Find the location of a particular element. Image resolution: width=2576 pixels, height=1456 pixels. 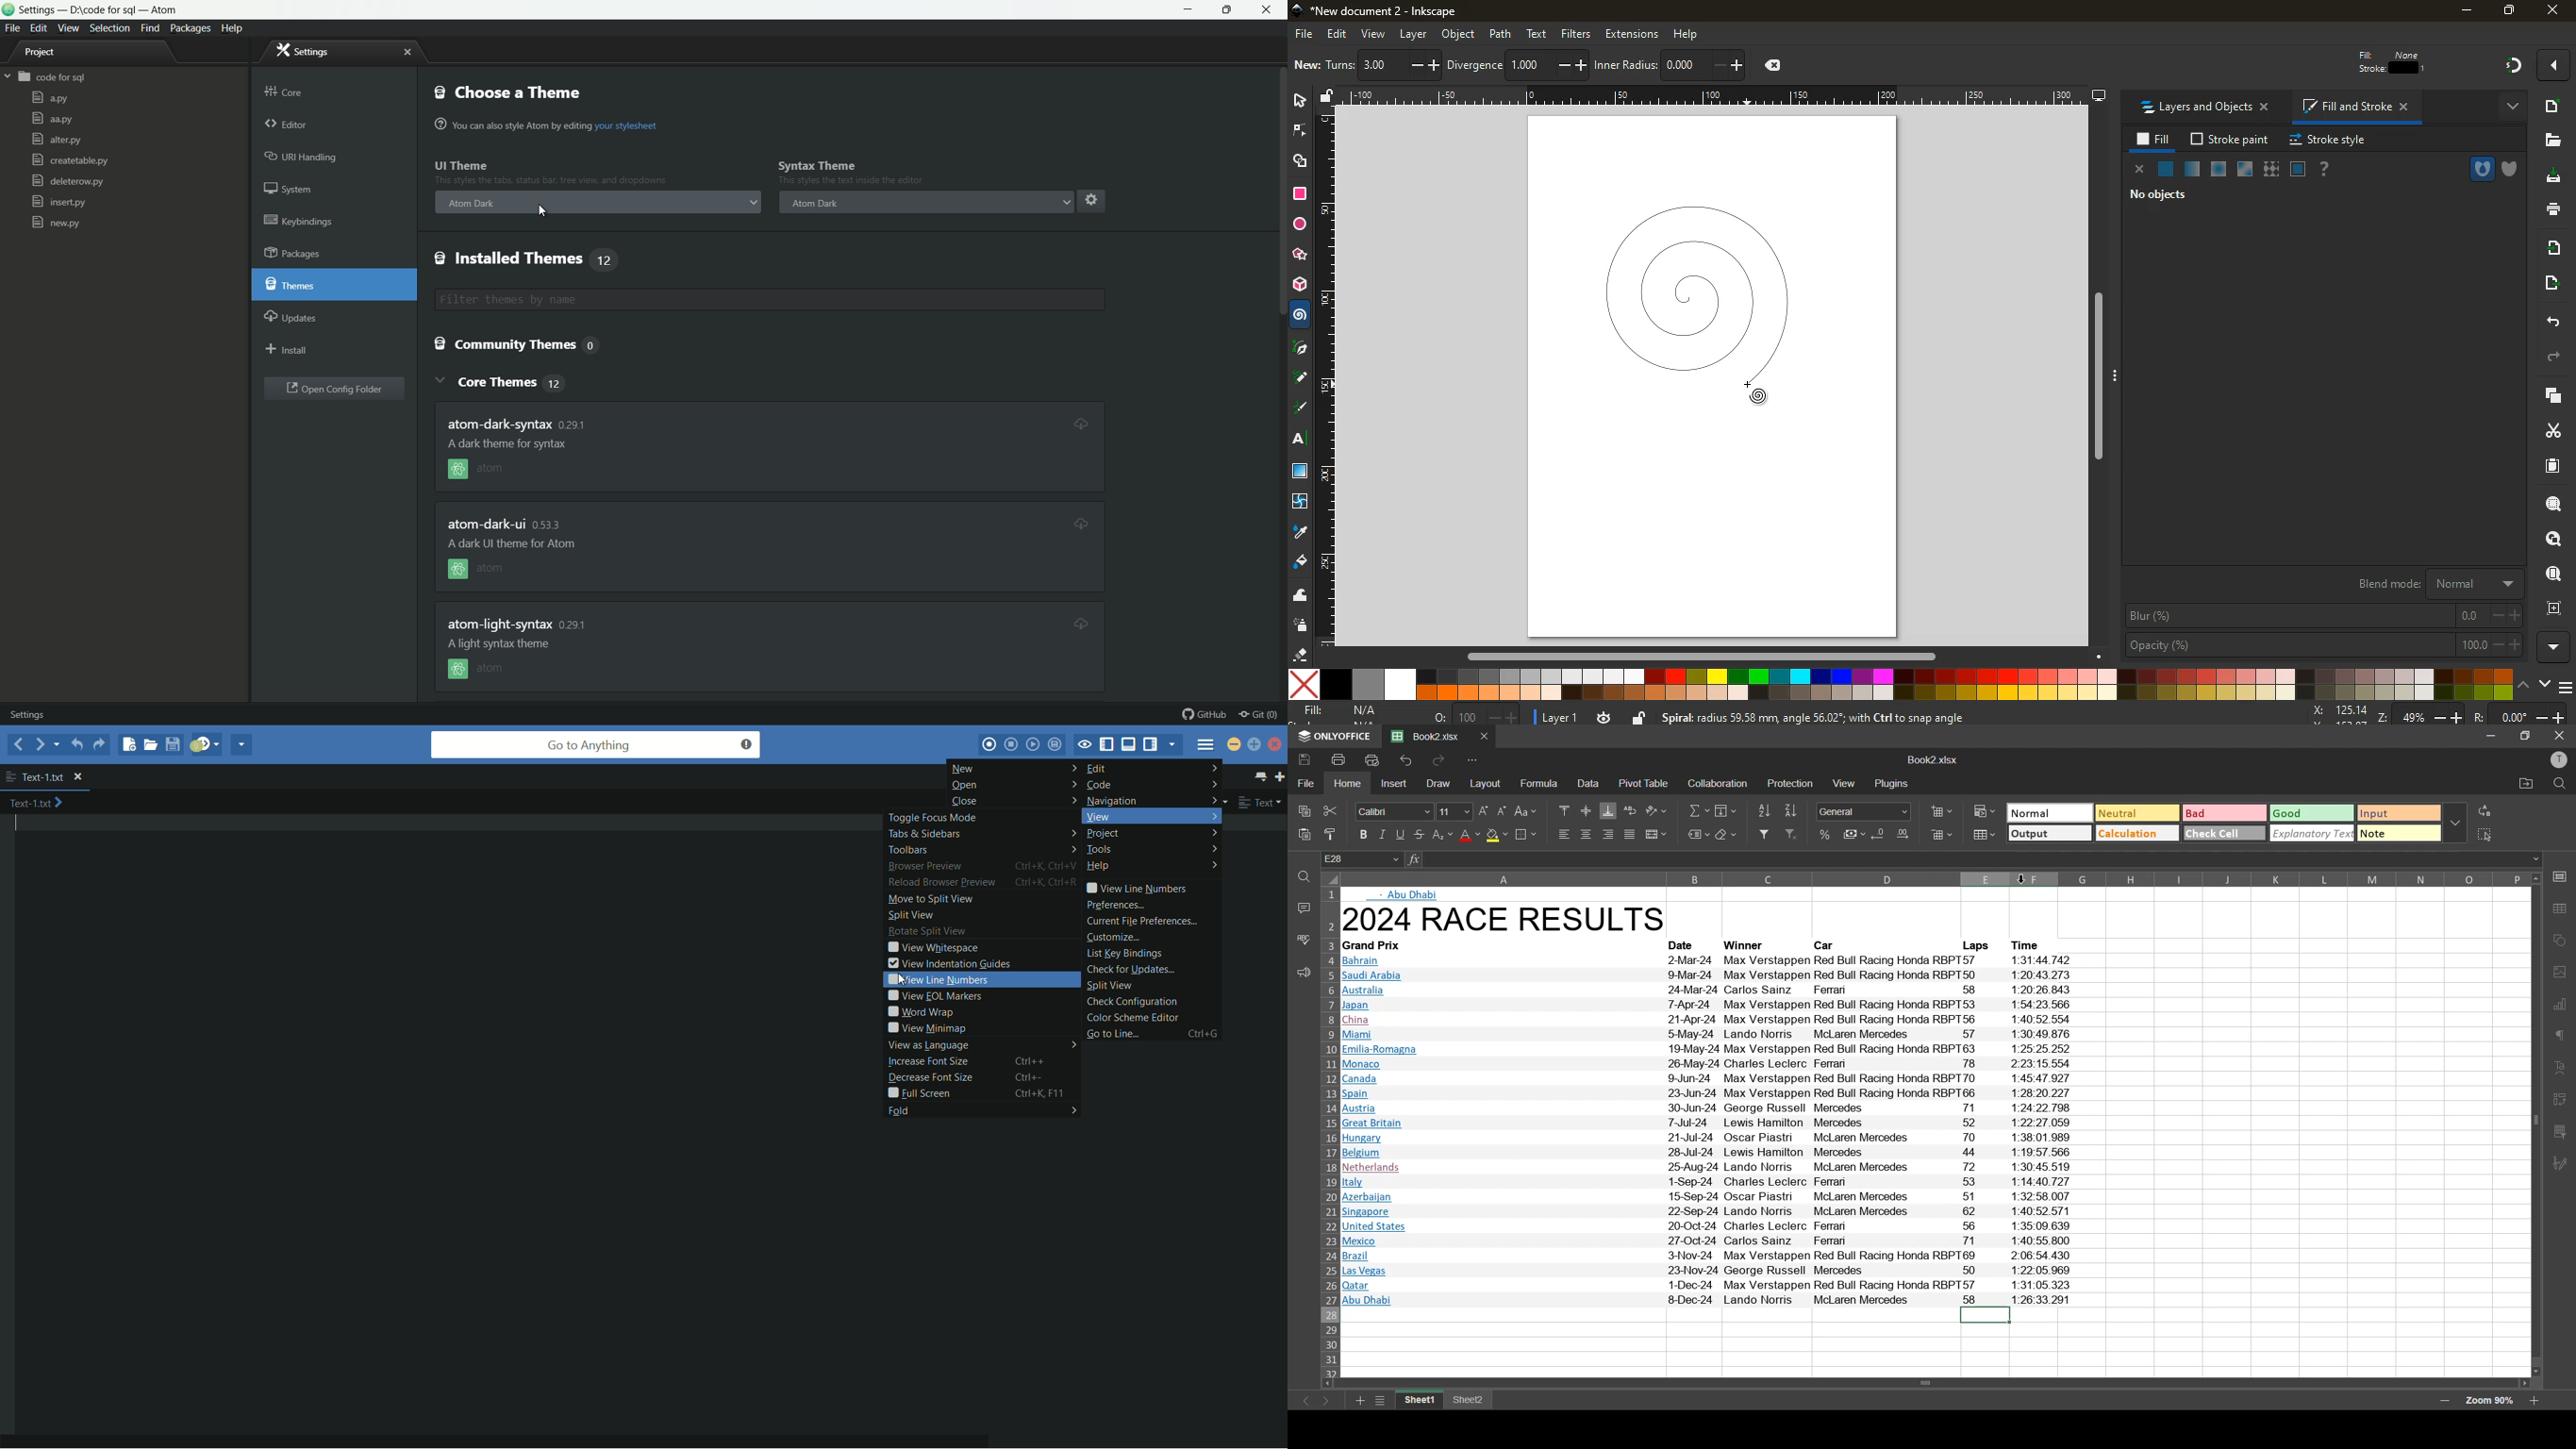

color is located at coordinates (1900, 685).